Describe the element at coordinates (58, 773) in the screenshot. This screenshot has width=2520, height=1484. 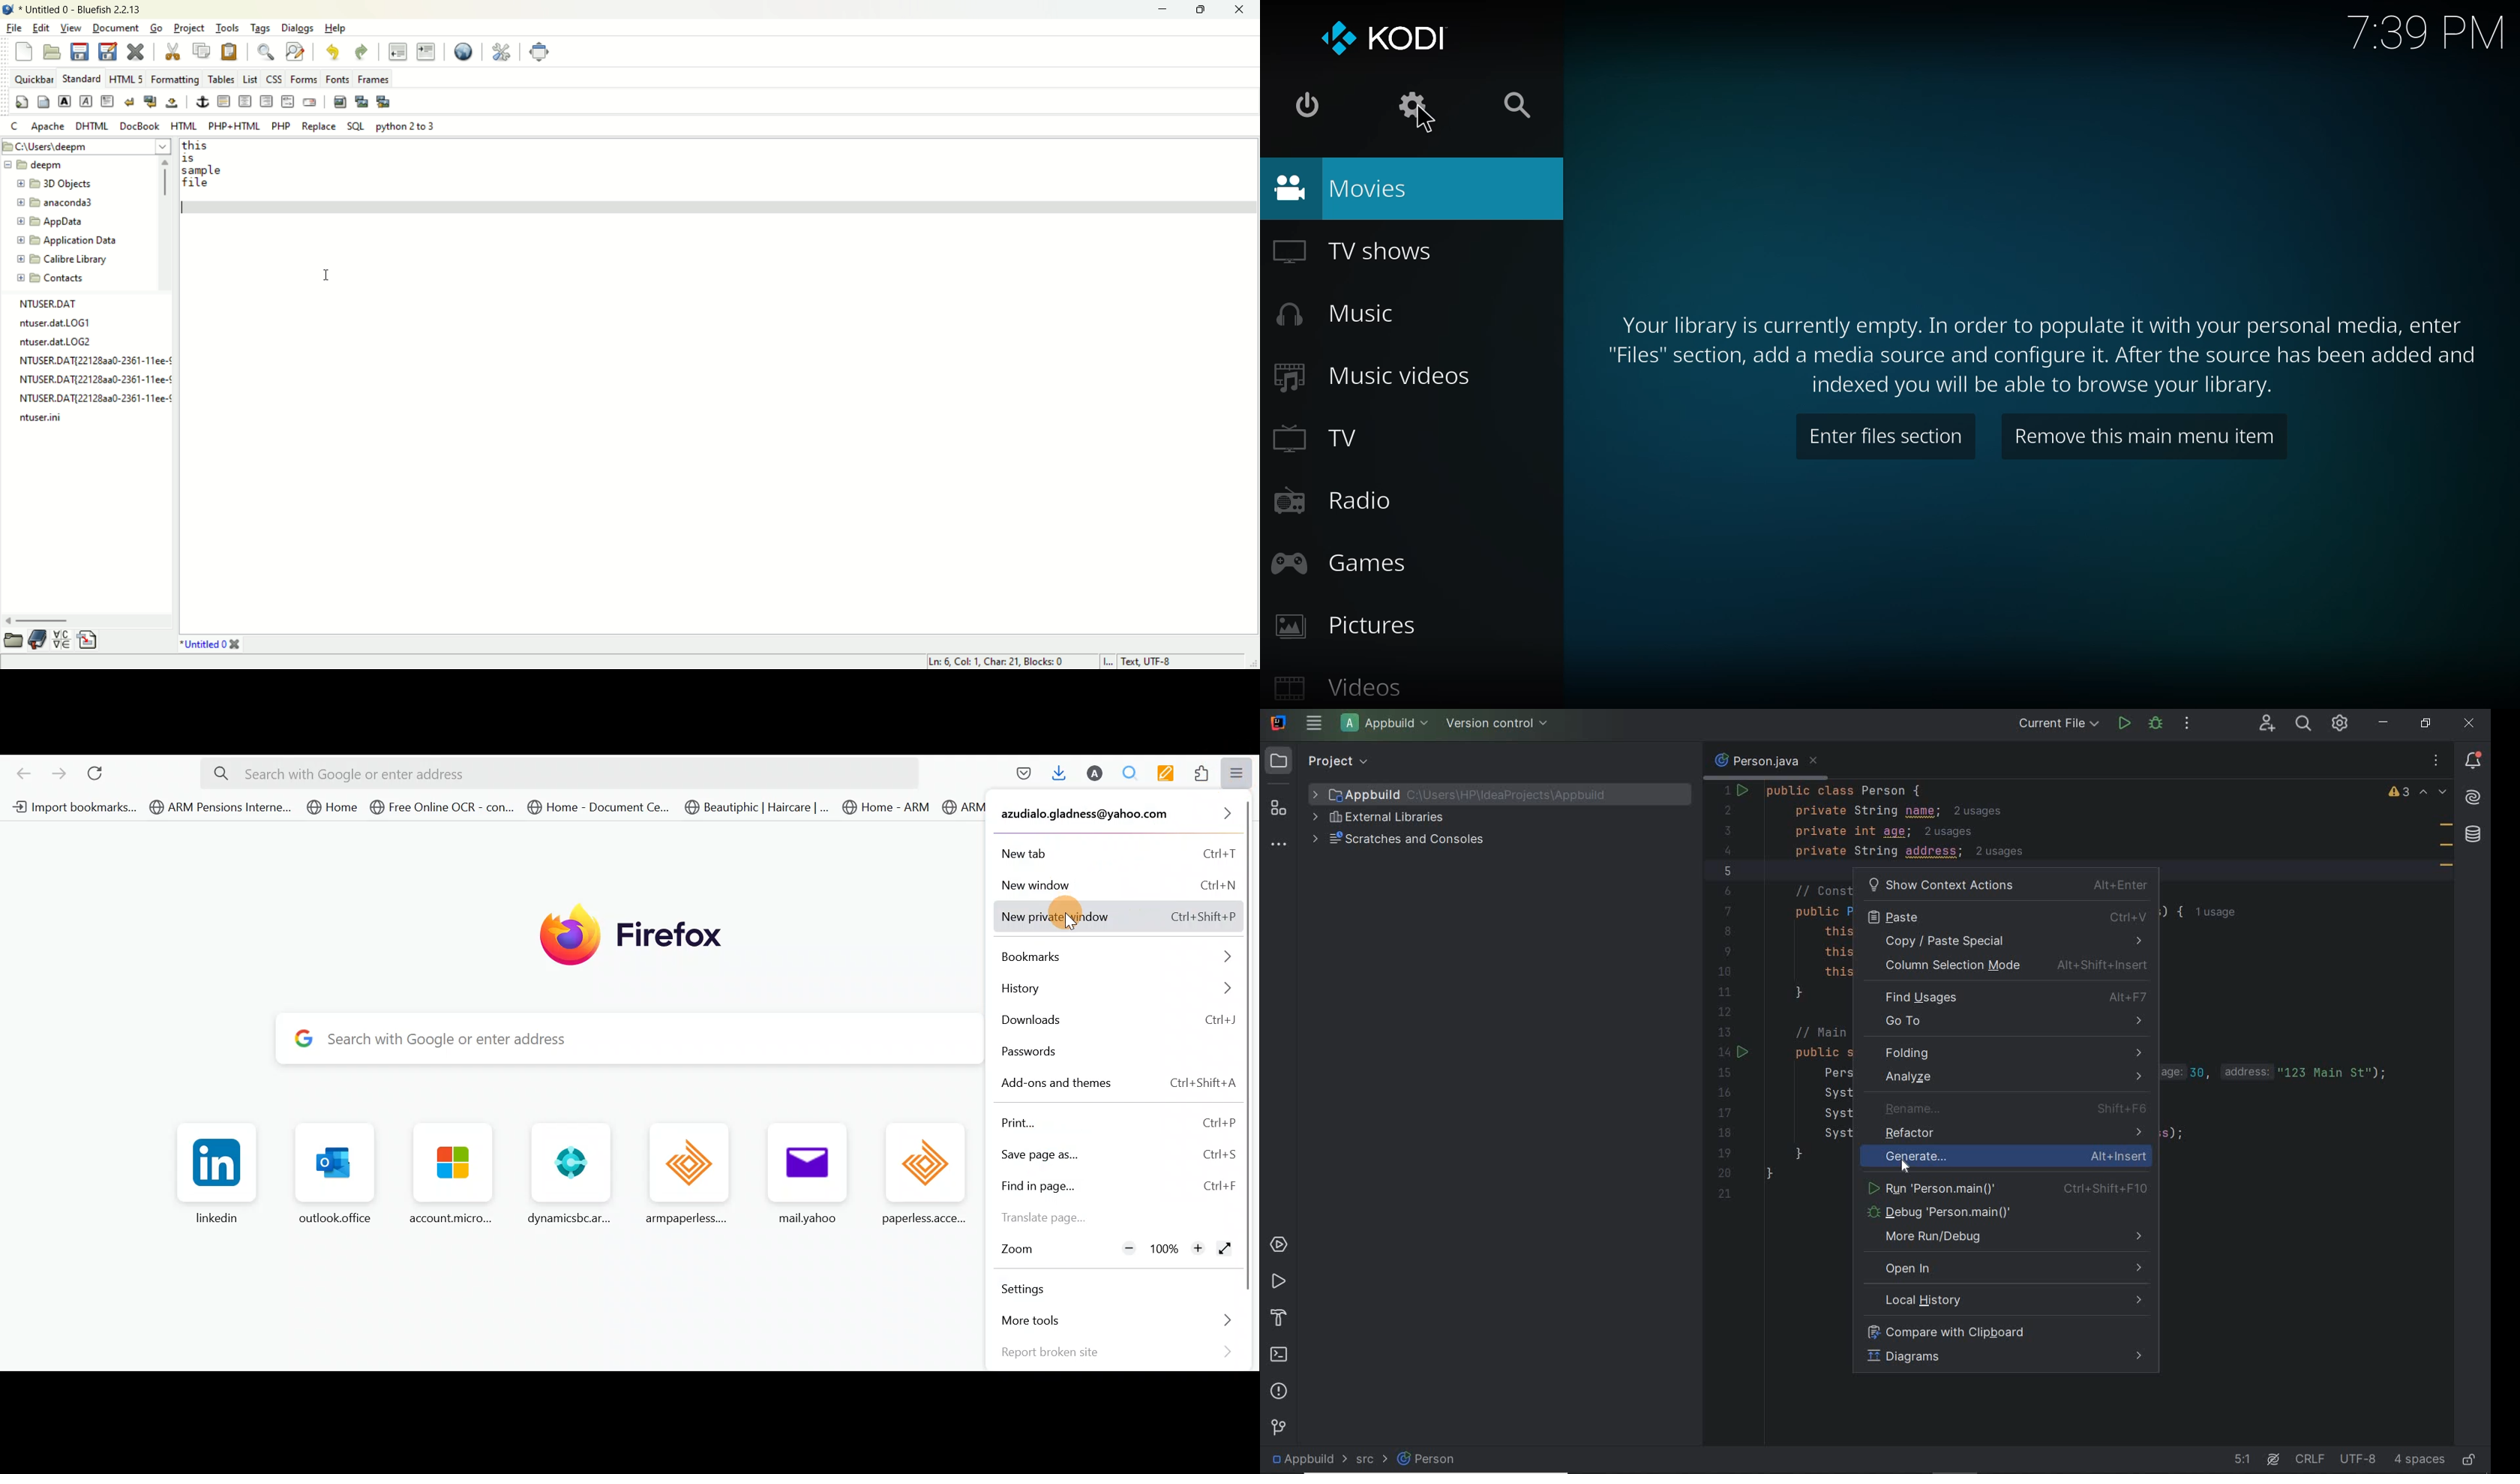
I see `Go forward one page` at that location.